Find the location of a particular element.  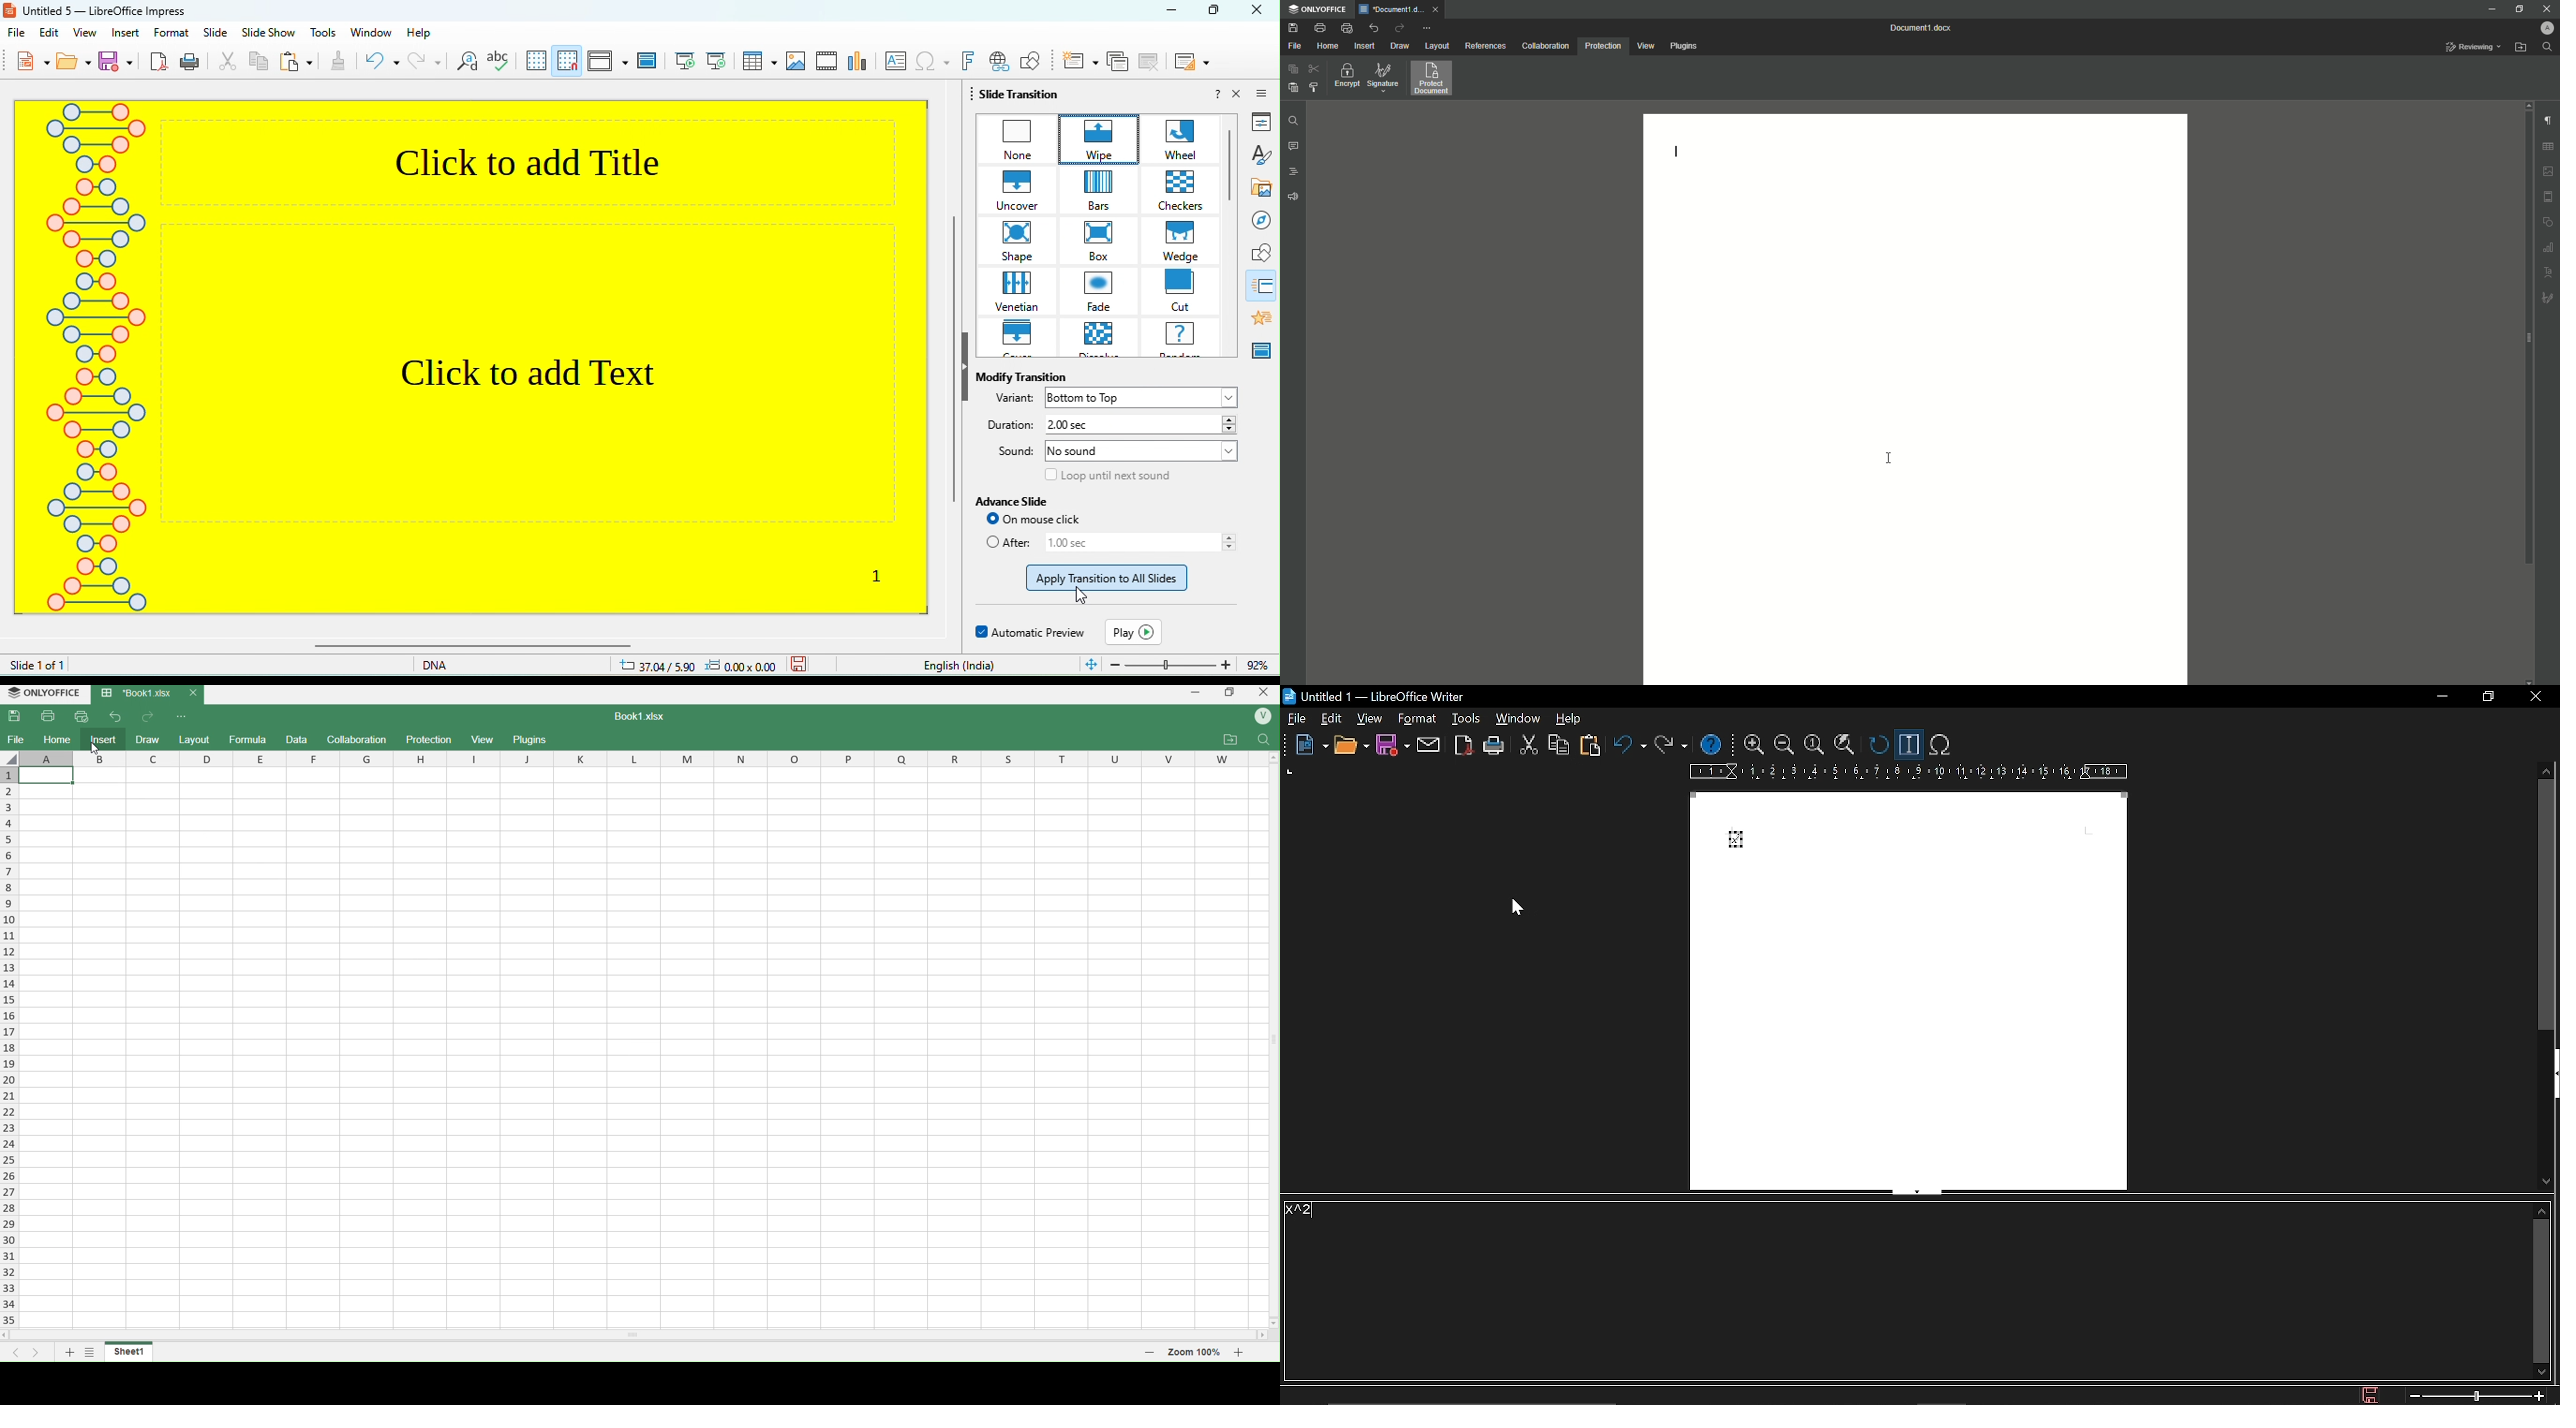

close is located at coordinates (1258, 10).